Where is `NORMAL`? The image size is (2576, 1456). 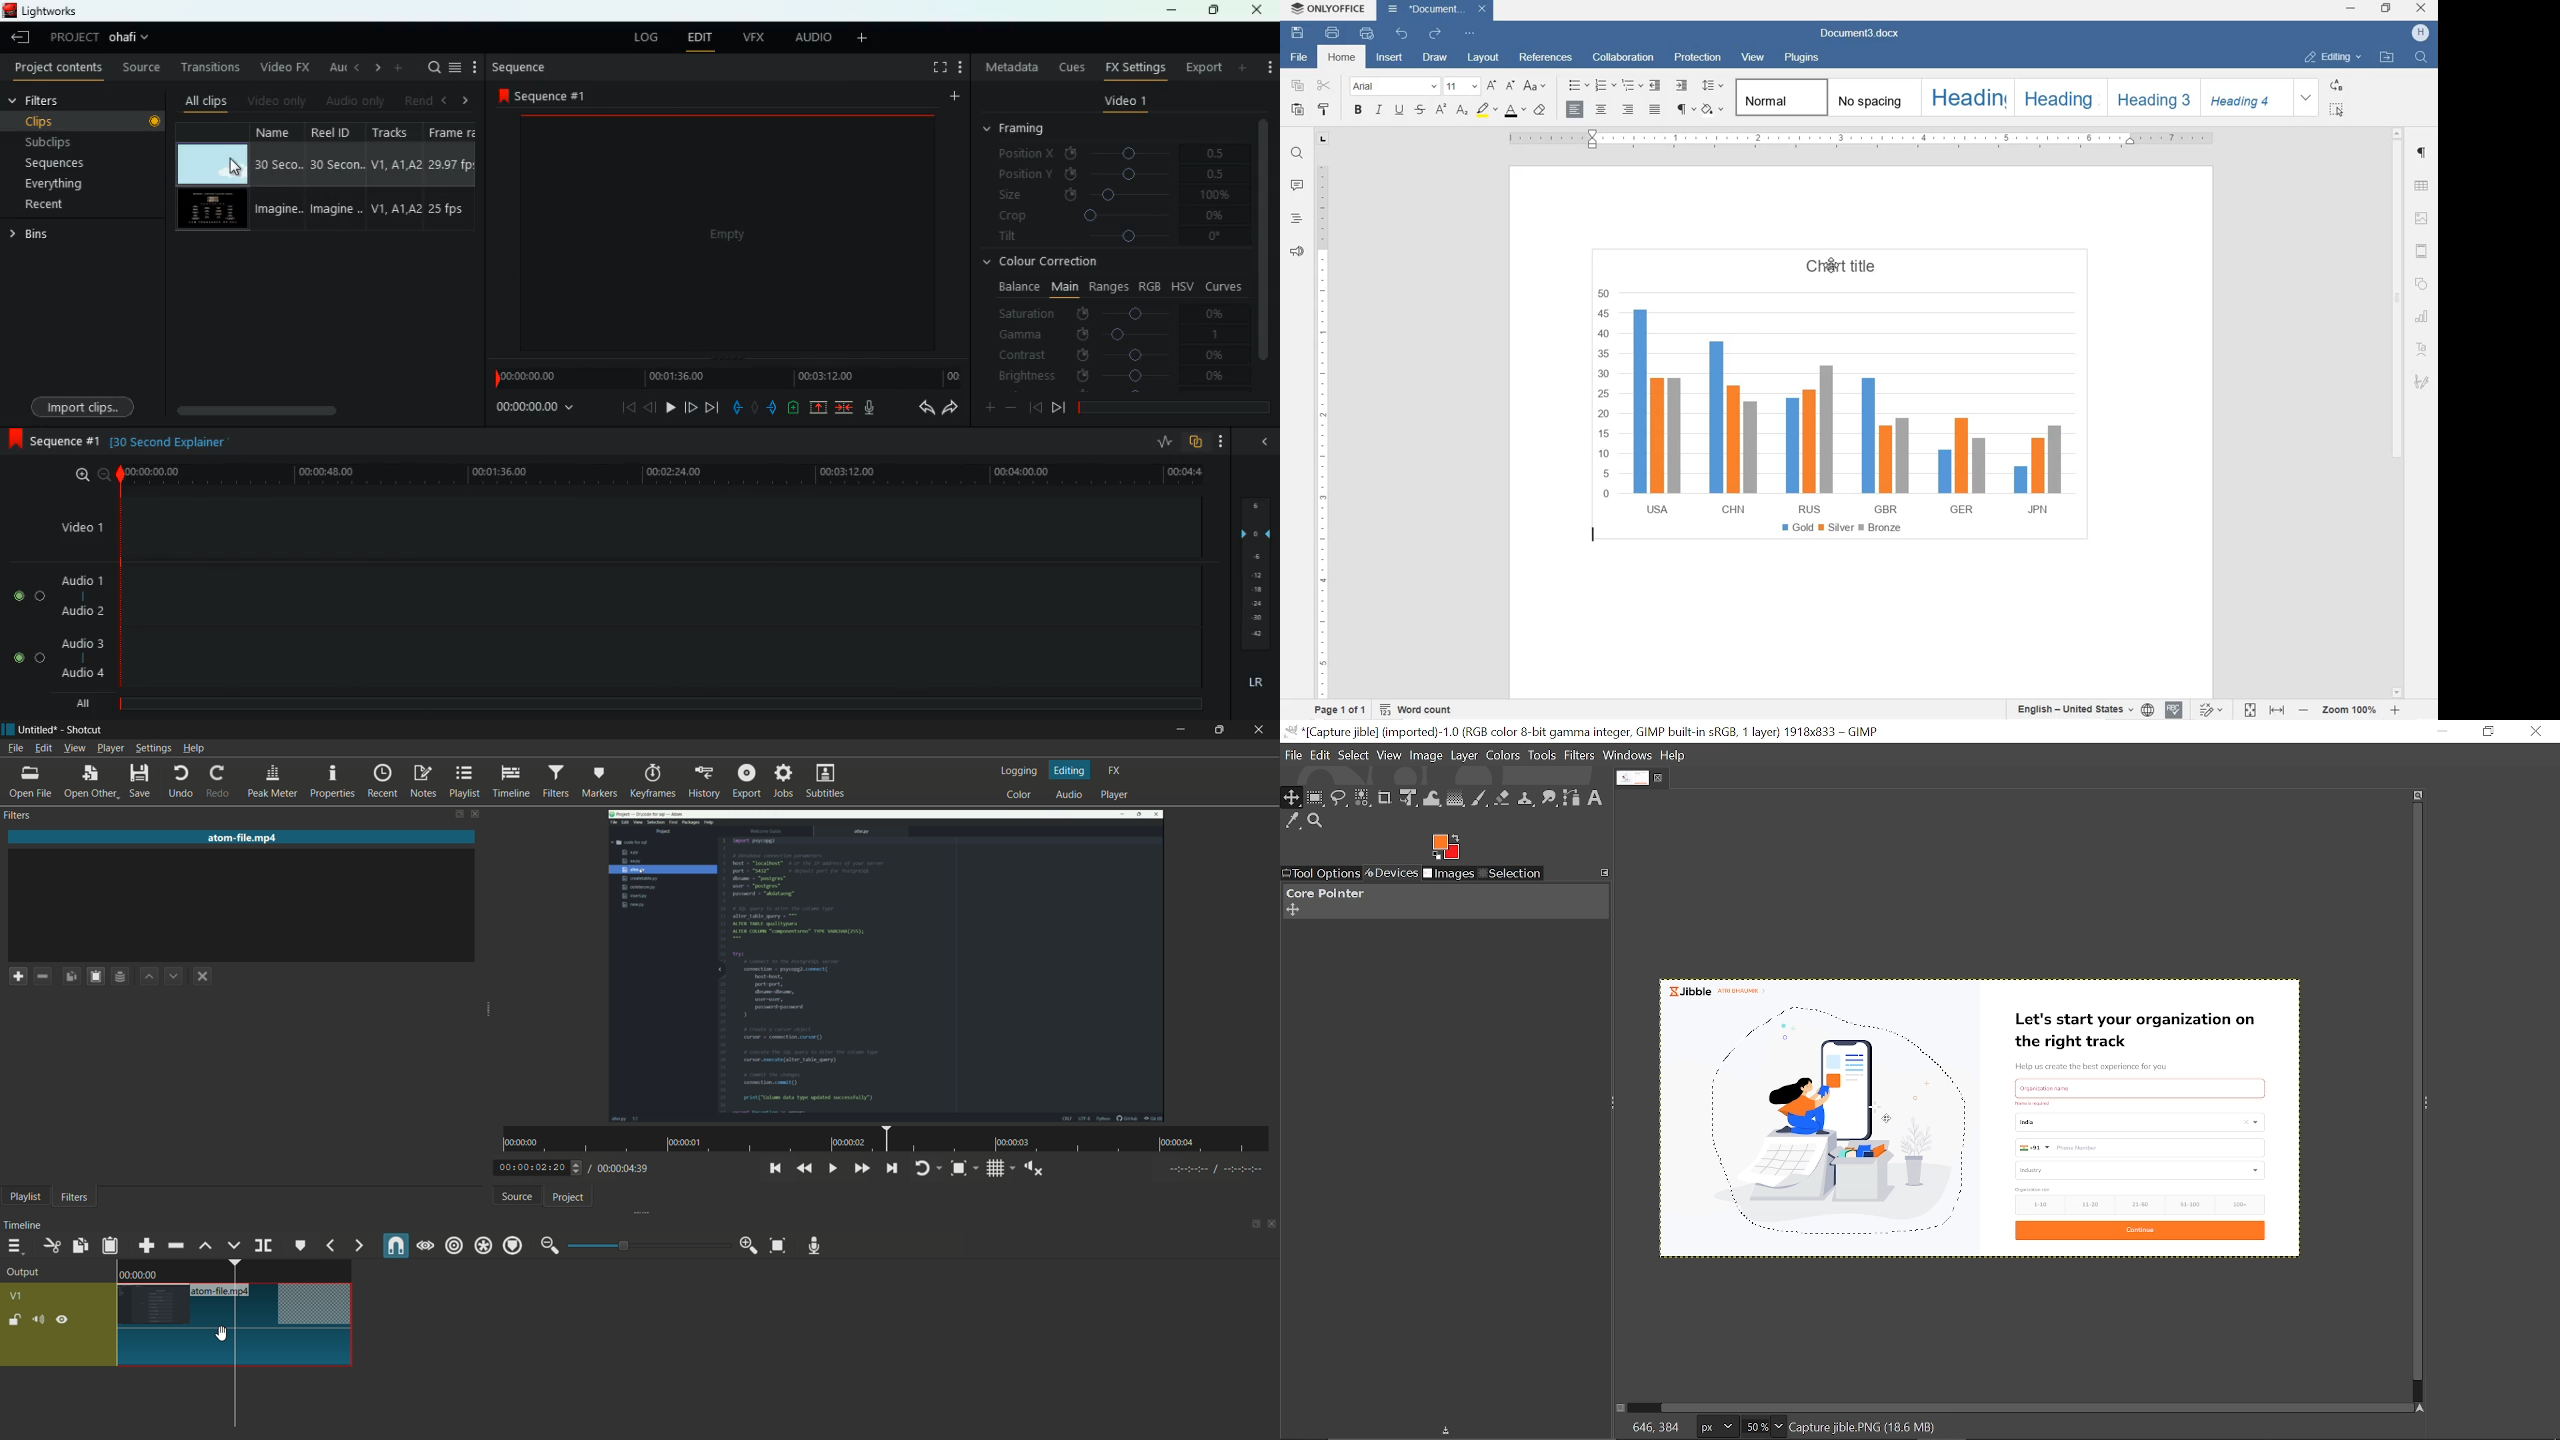
NORMAL is located at coordinates (1781, 97).